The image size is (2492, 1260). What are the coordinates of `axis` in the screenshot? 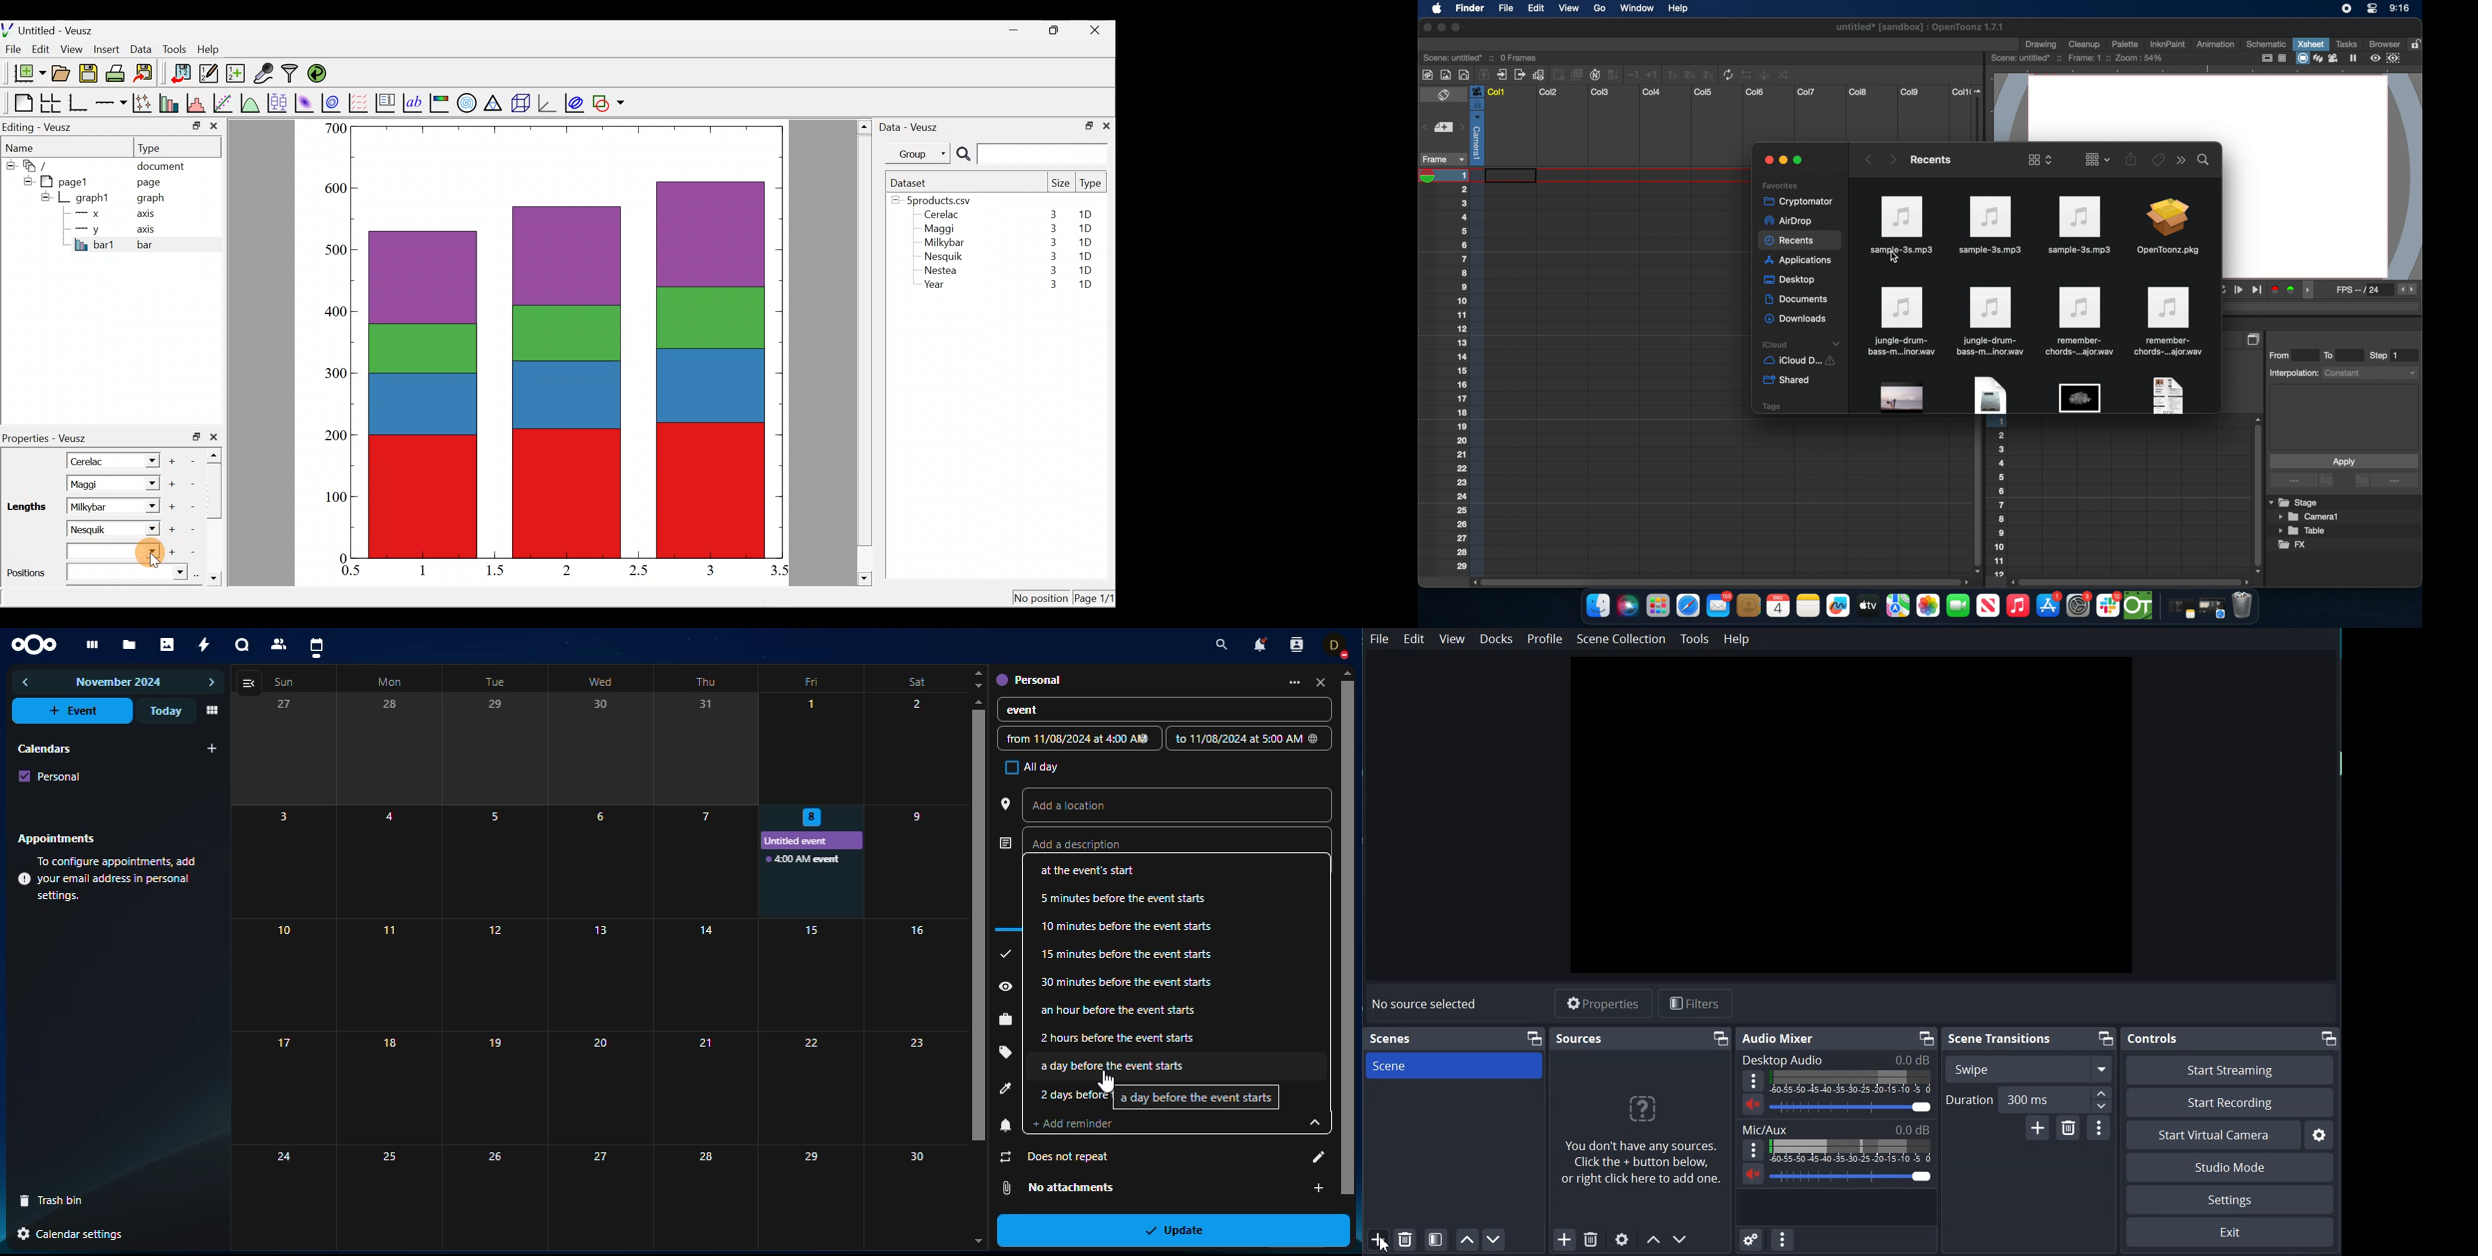 It's located at (151, 230).